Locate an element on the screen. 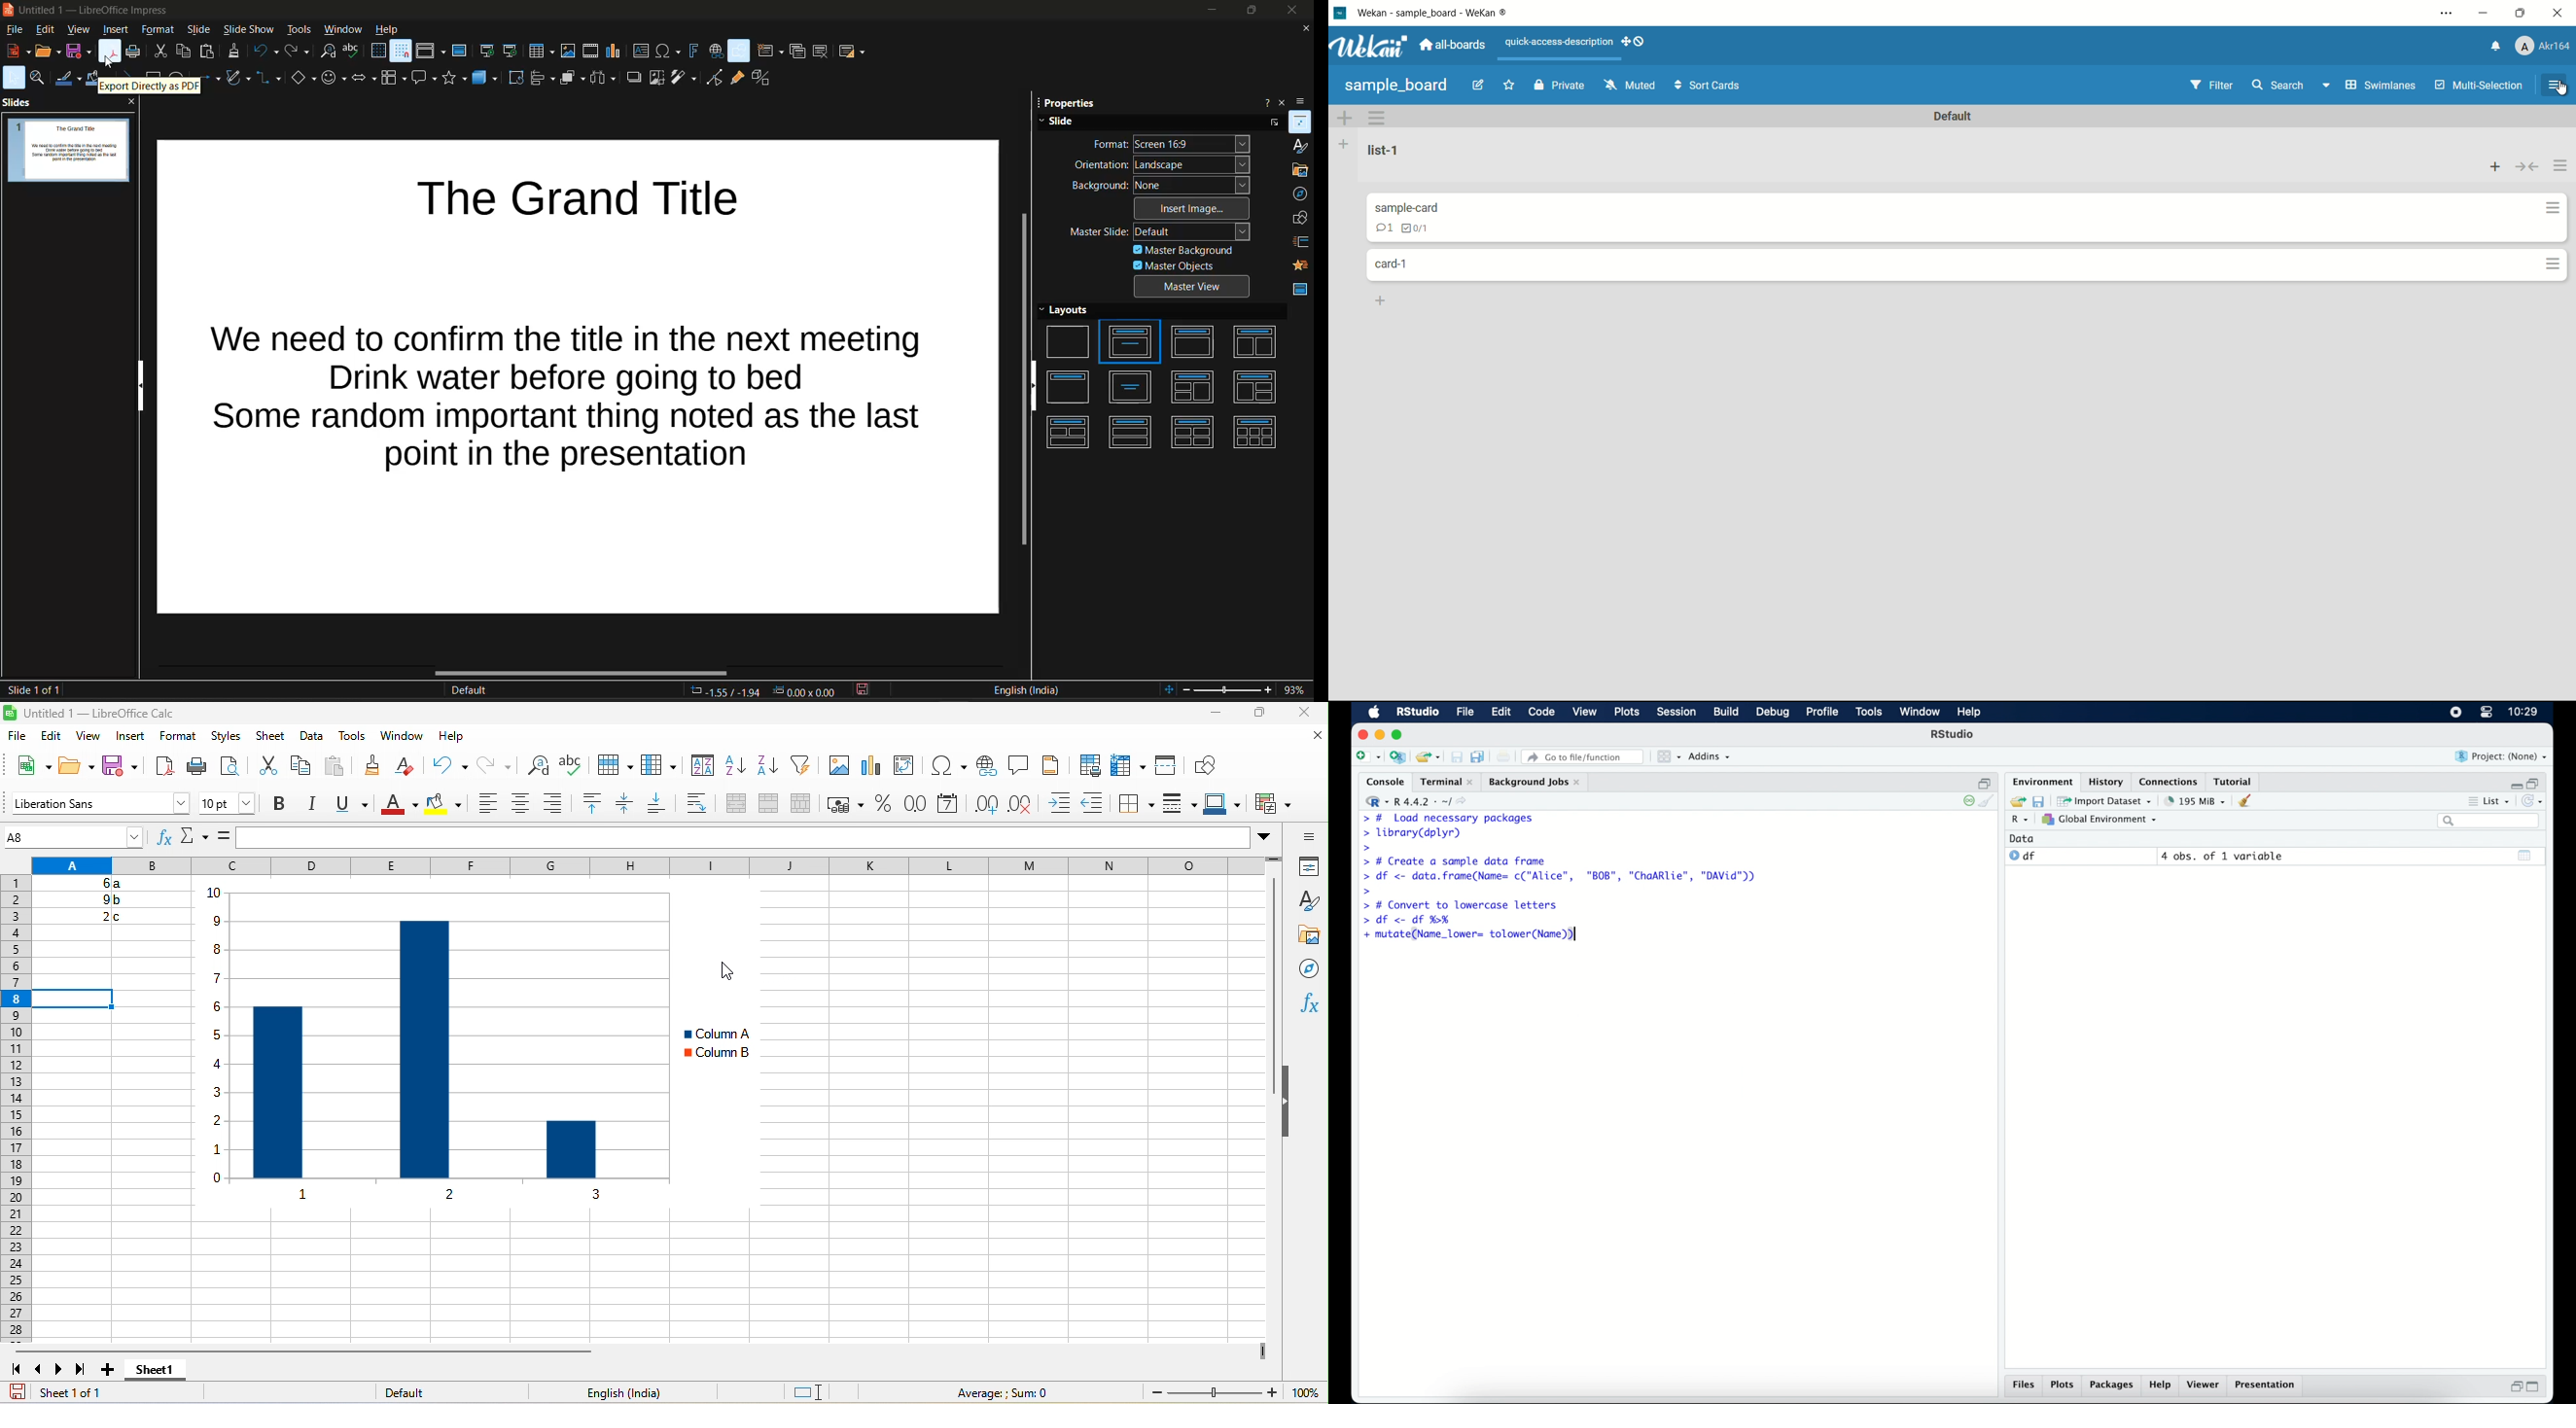  symbol shapes is located at coordinates (333, 78).